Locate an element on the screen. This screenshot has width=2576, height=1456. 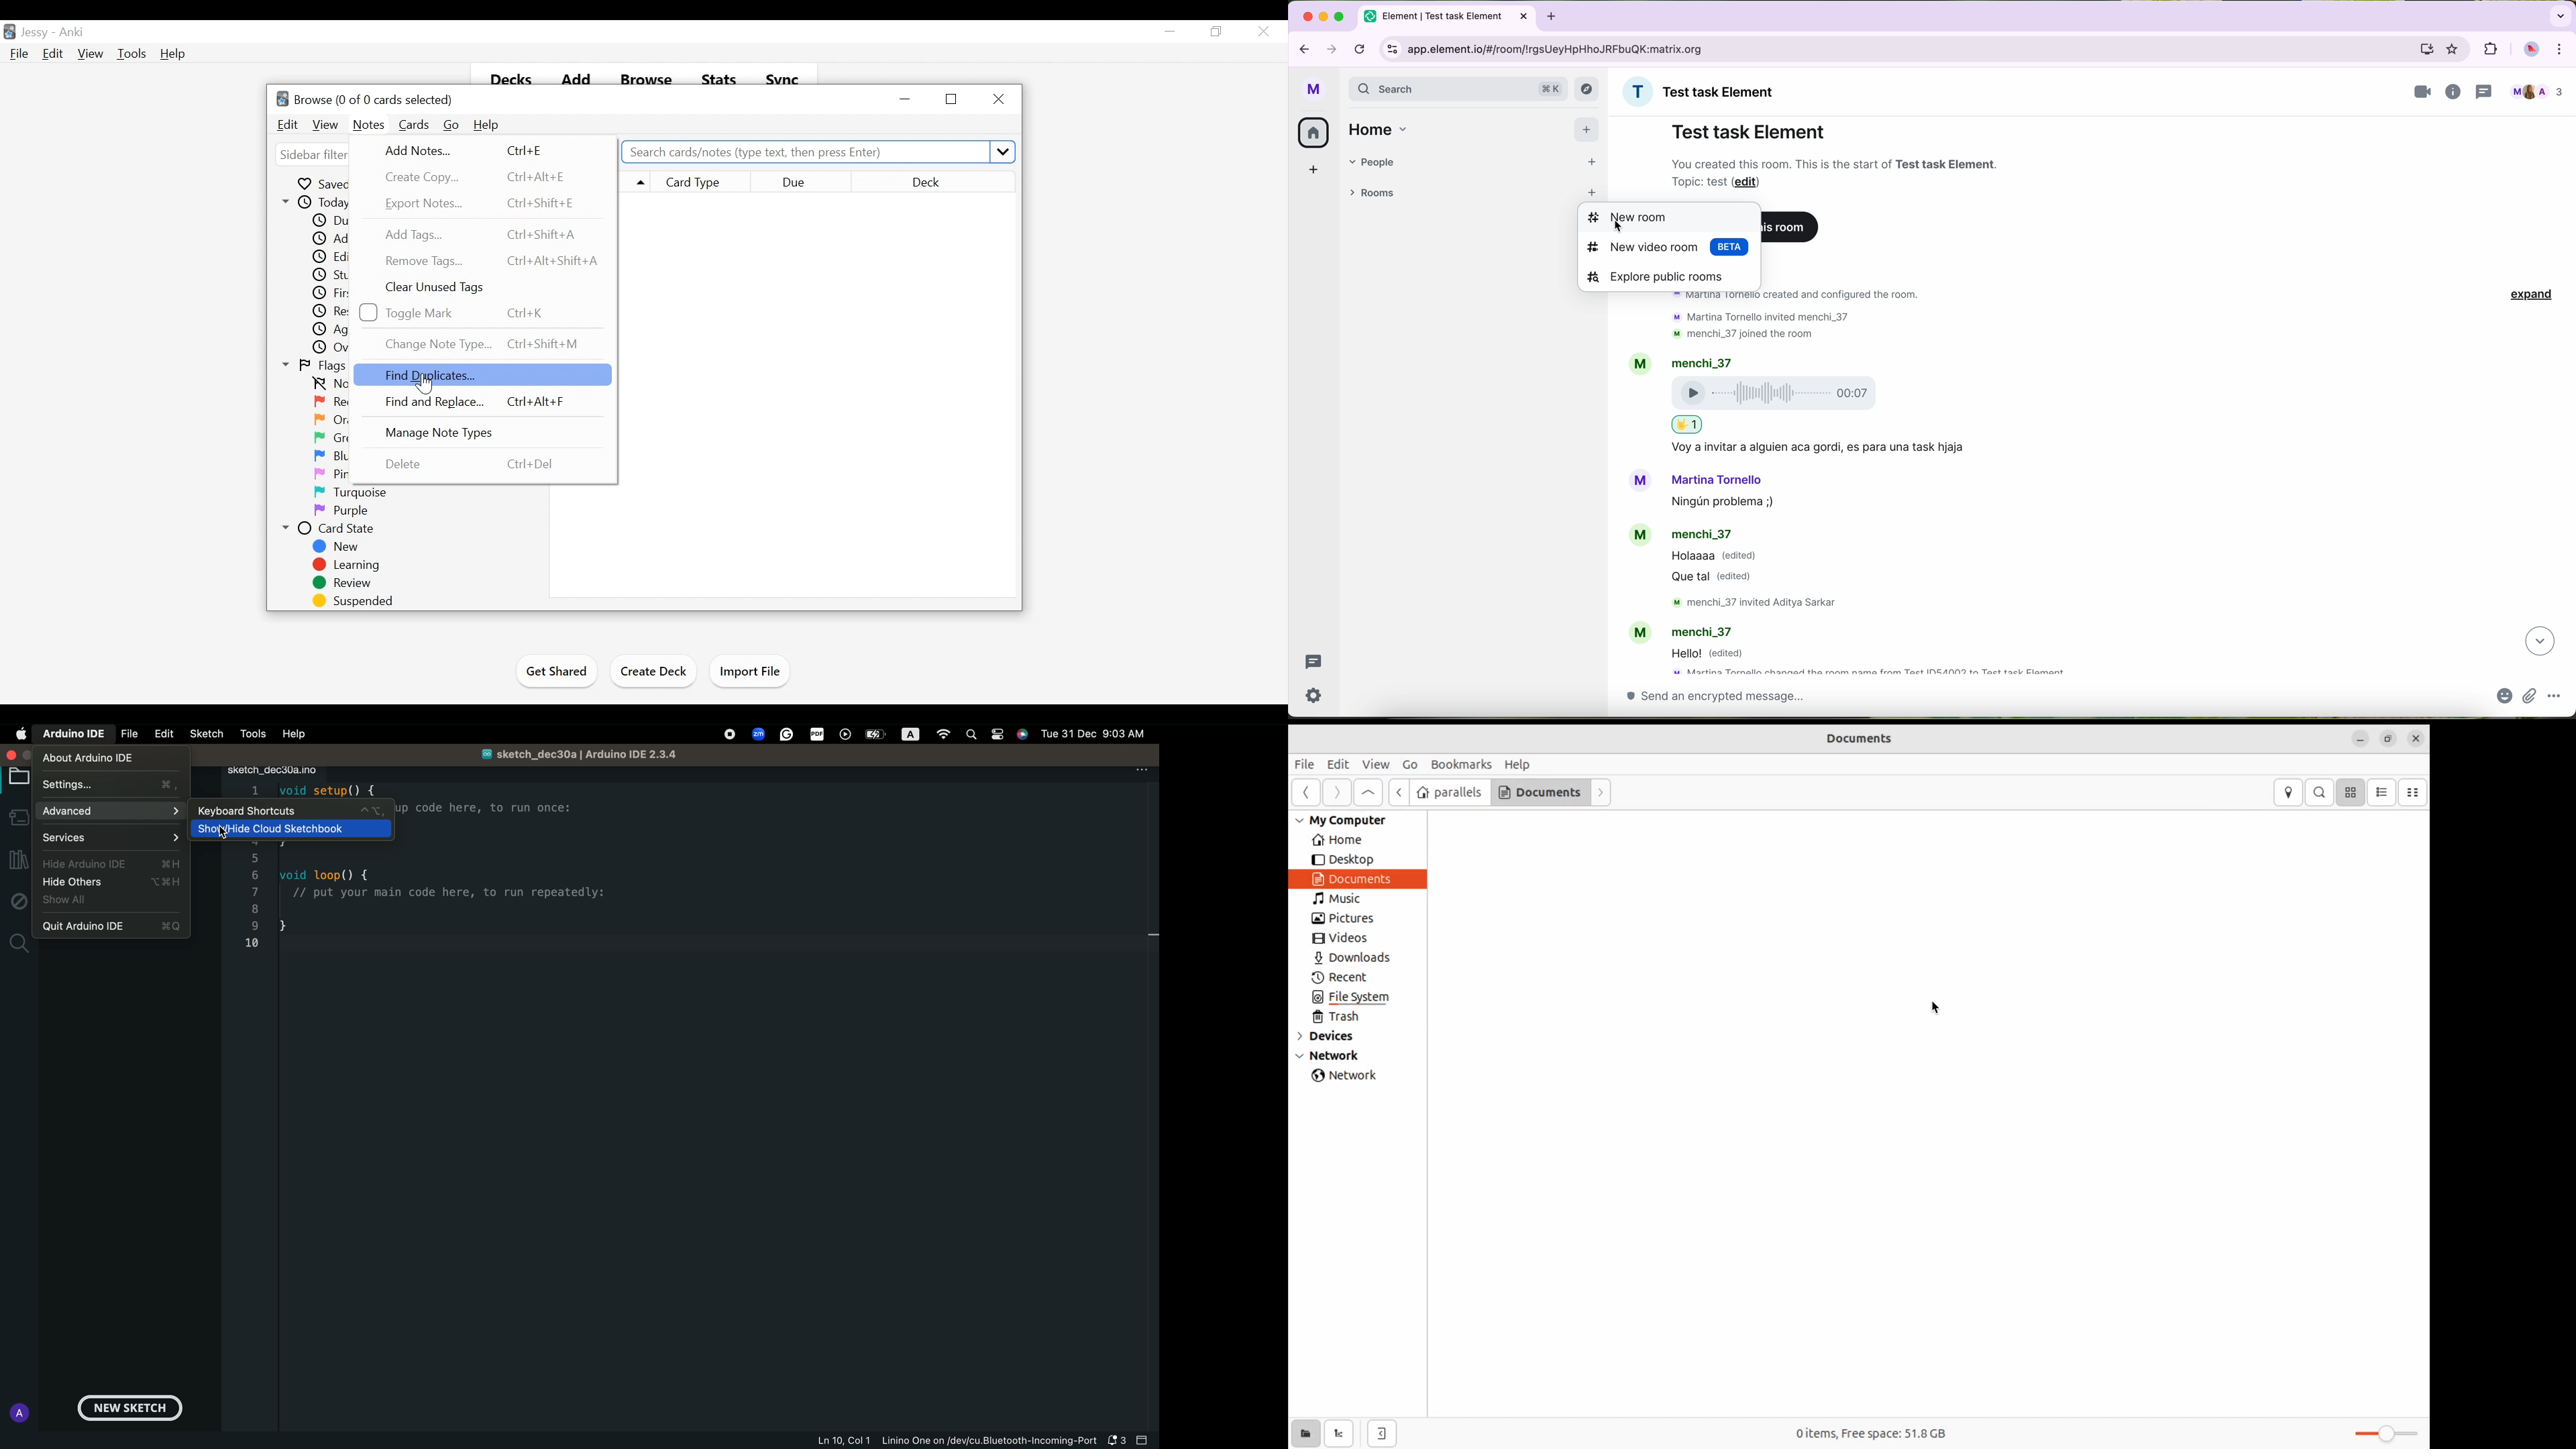
Saved Searches is located at coordinates (331, 183).